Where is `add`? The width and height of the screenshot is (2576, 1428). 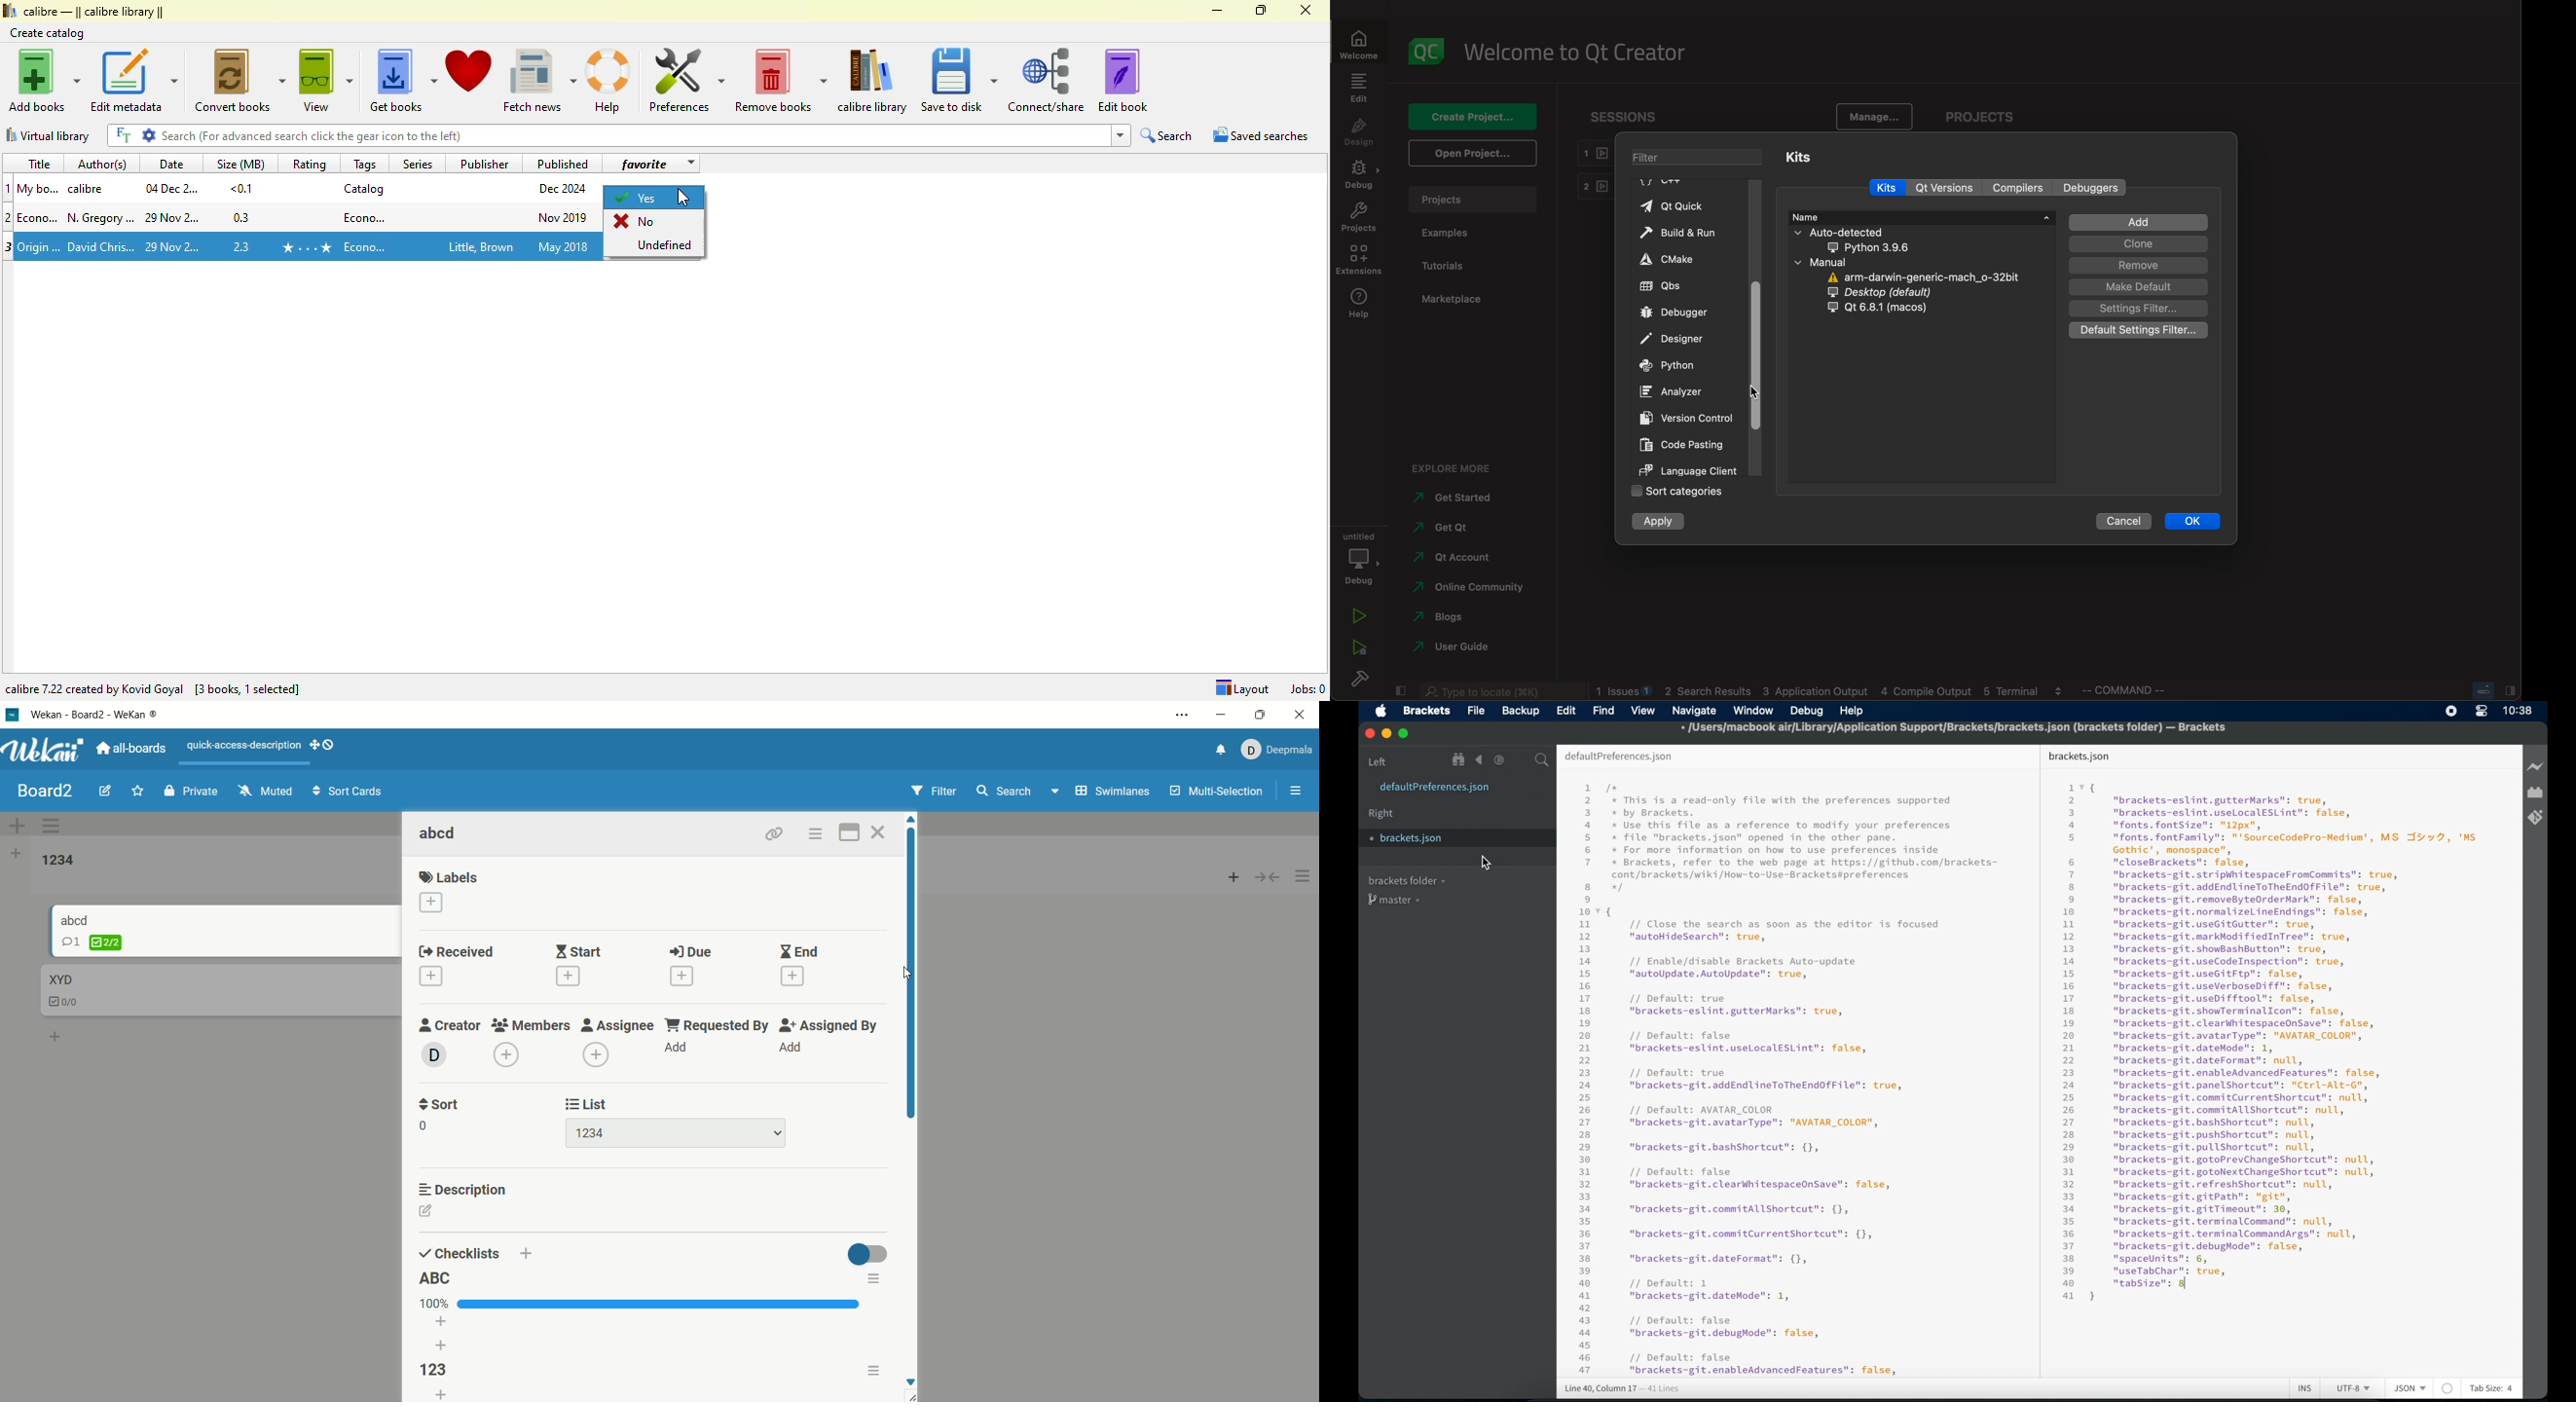
add is located at coordinates (430, 903).